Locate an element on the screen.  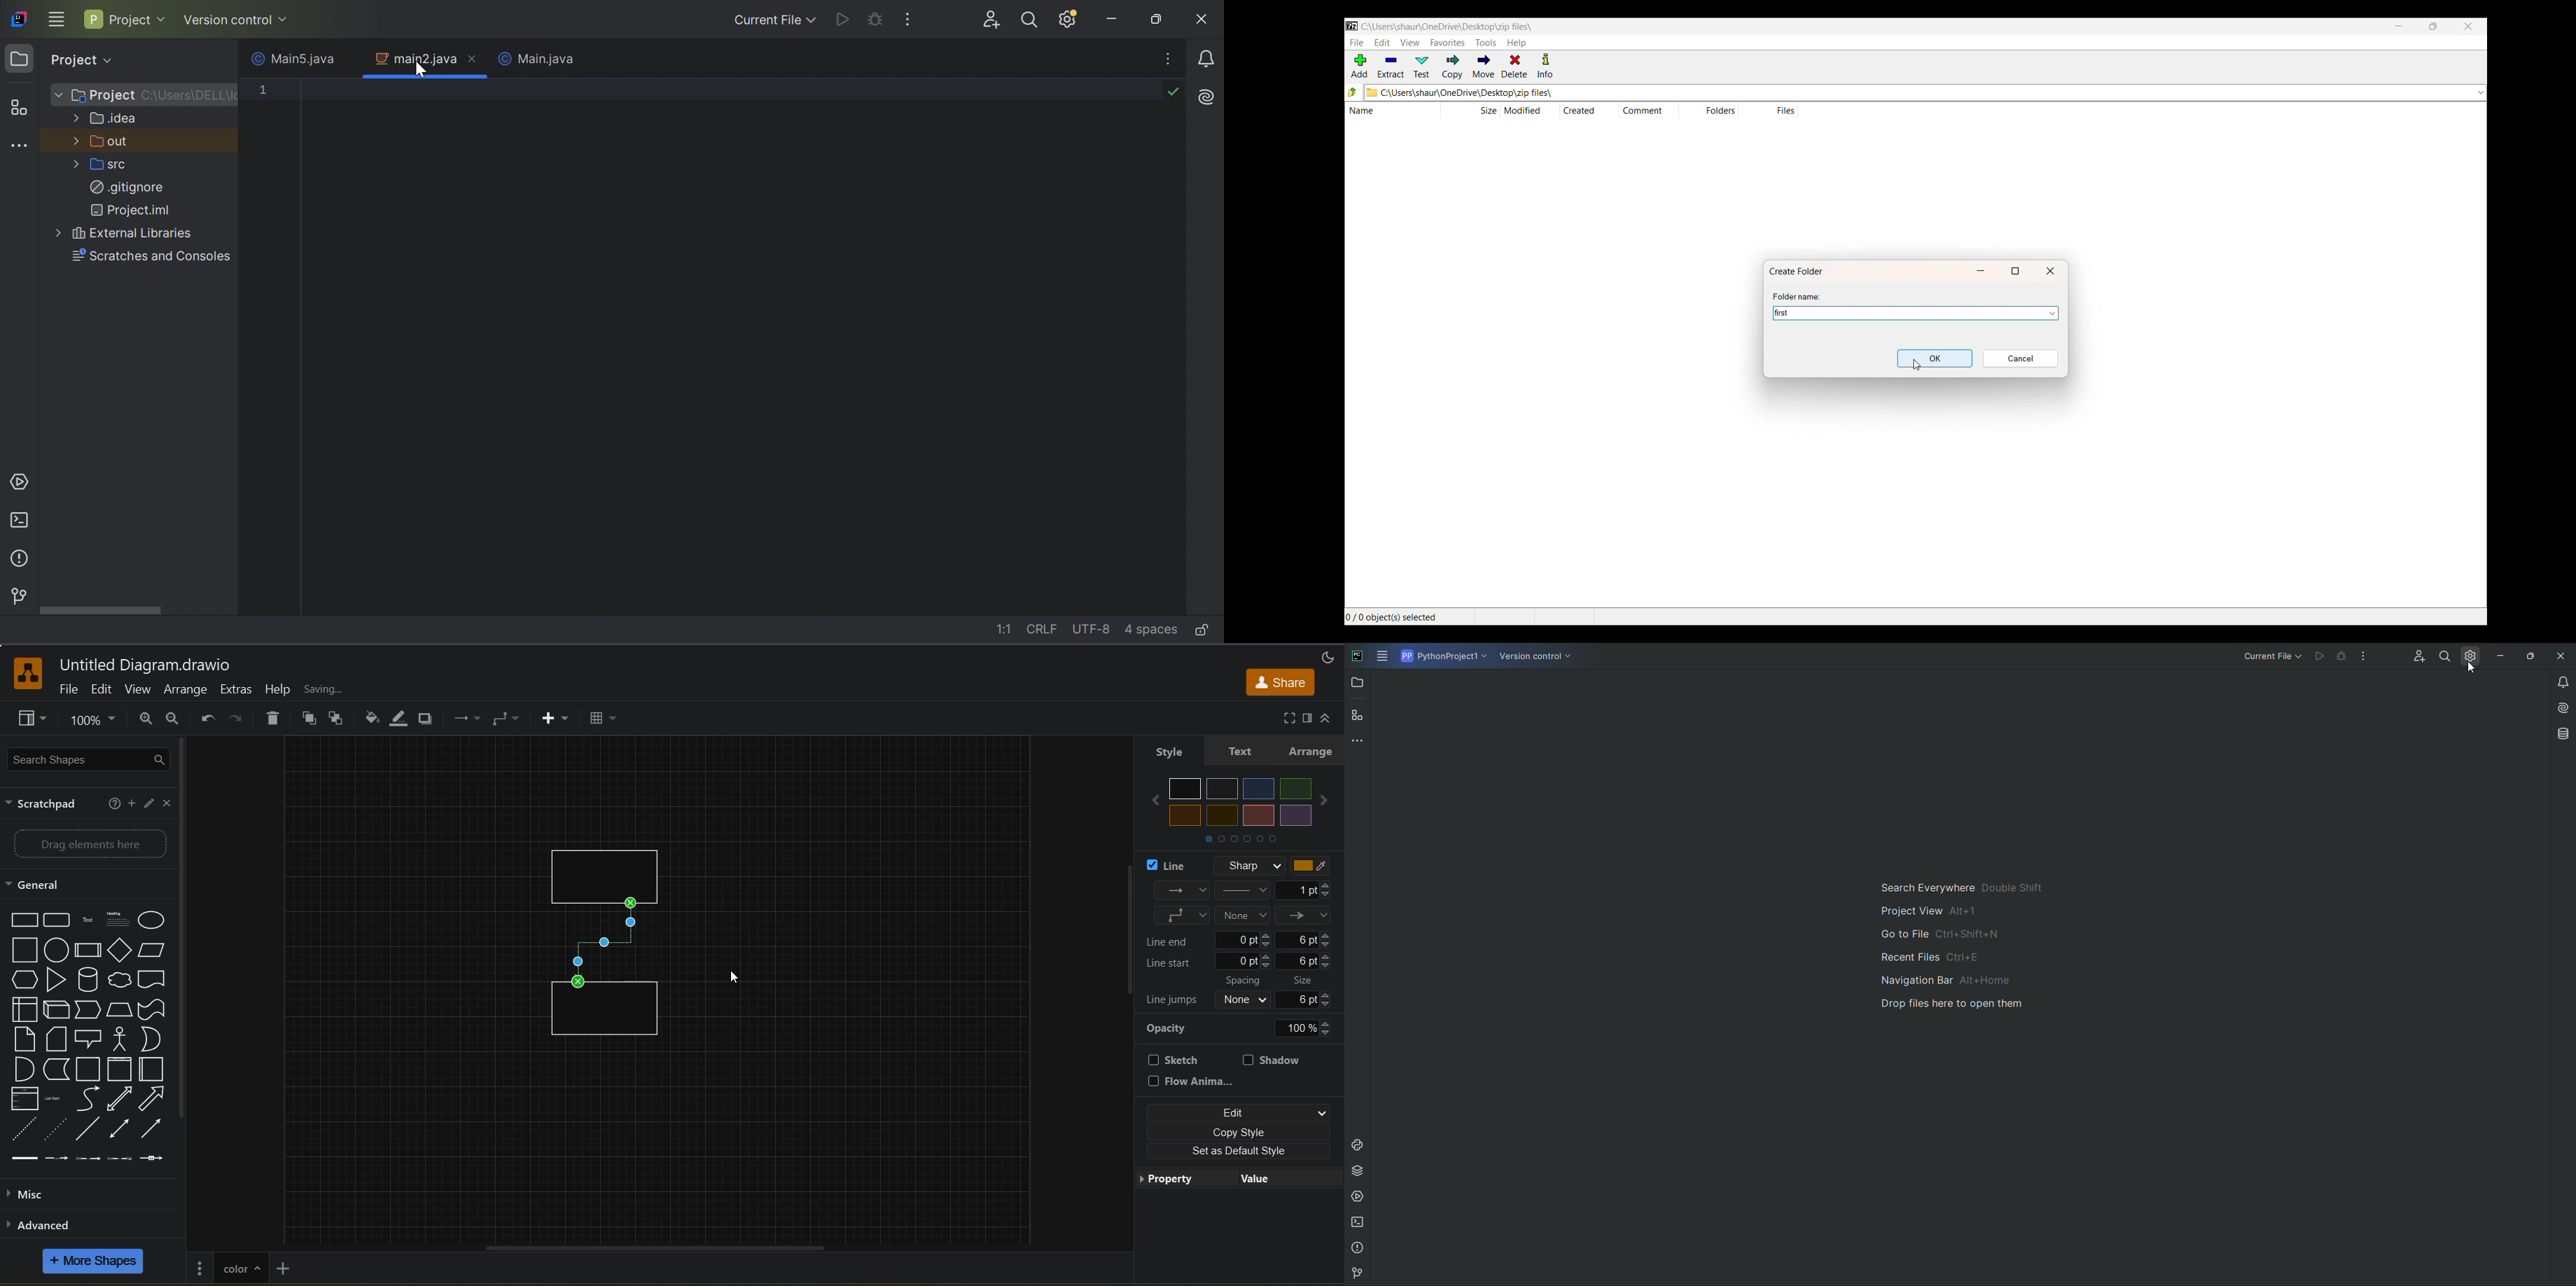
Square is located at coordinates (24, 950).